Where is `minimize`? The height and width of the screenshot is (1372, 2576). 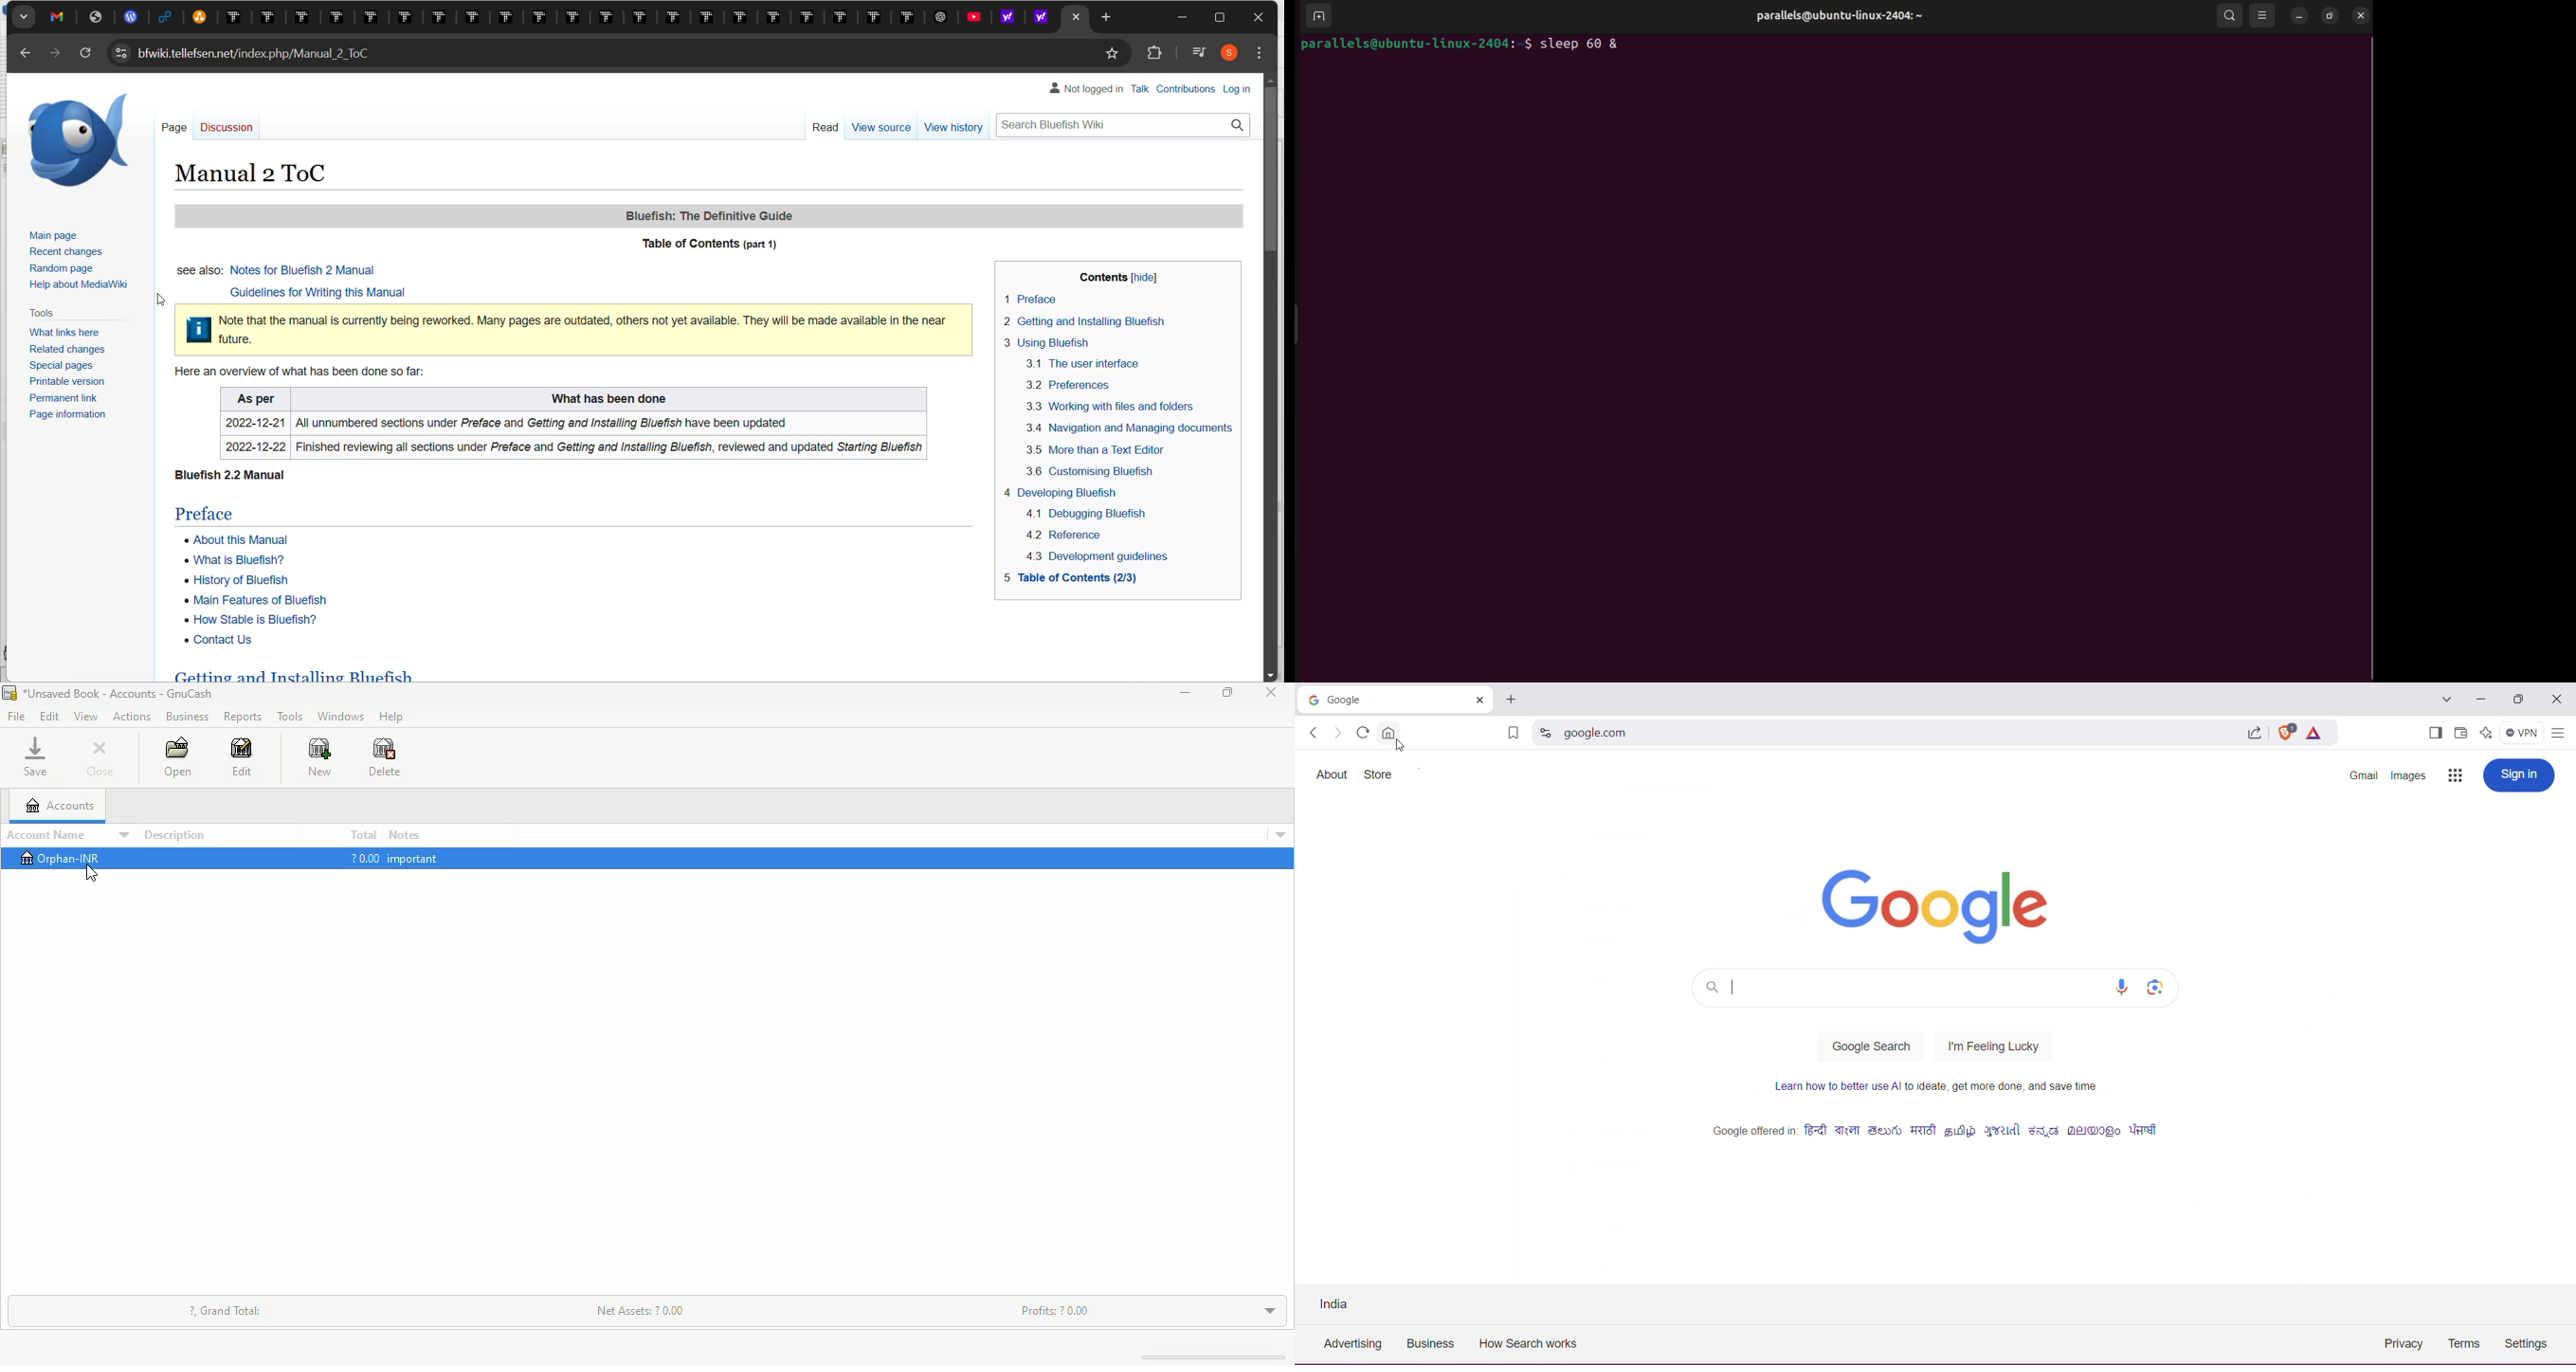 minimize is located at coordinates (2300, 16).